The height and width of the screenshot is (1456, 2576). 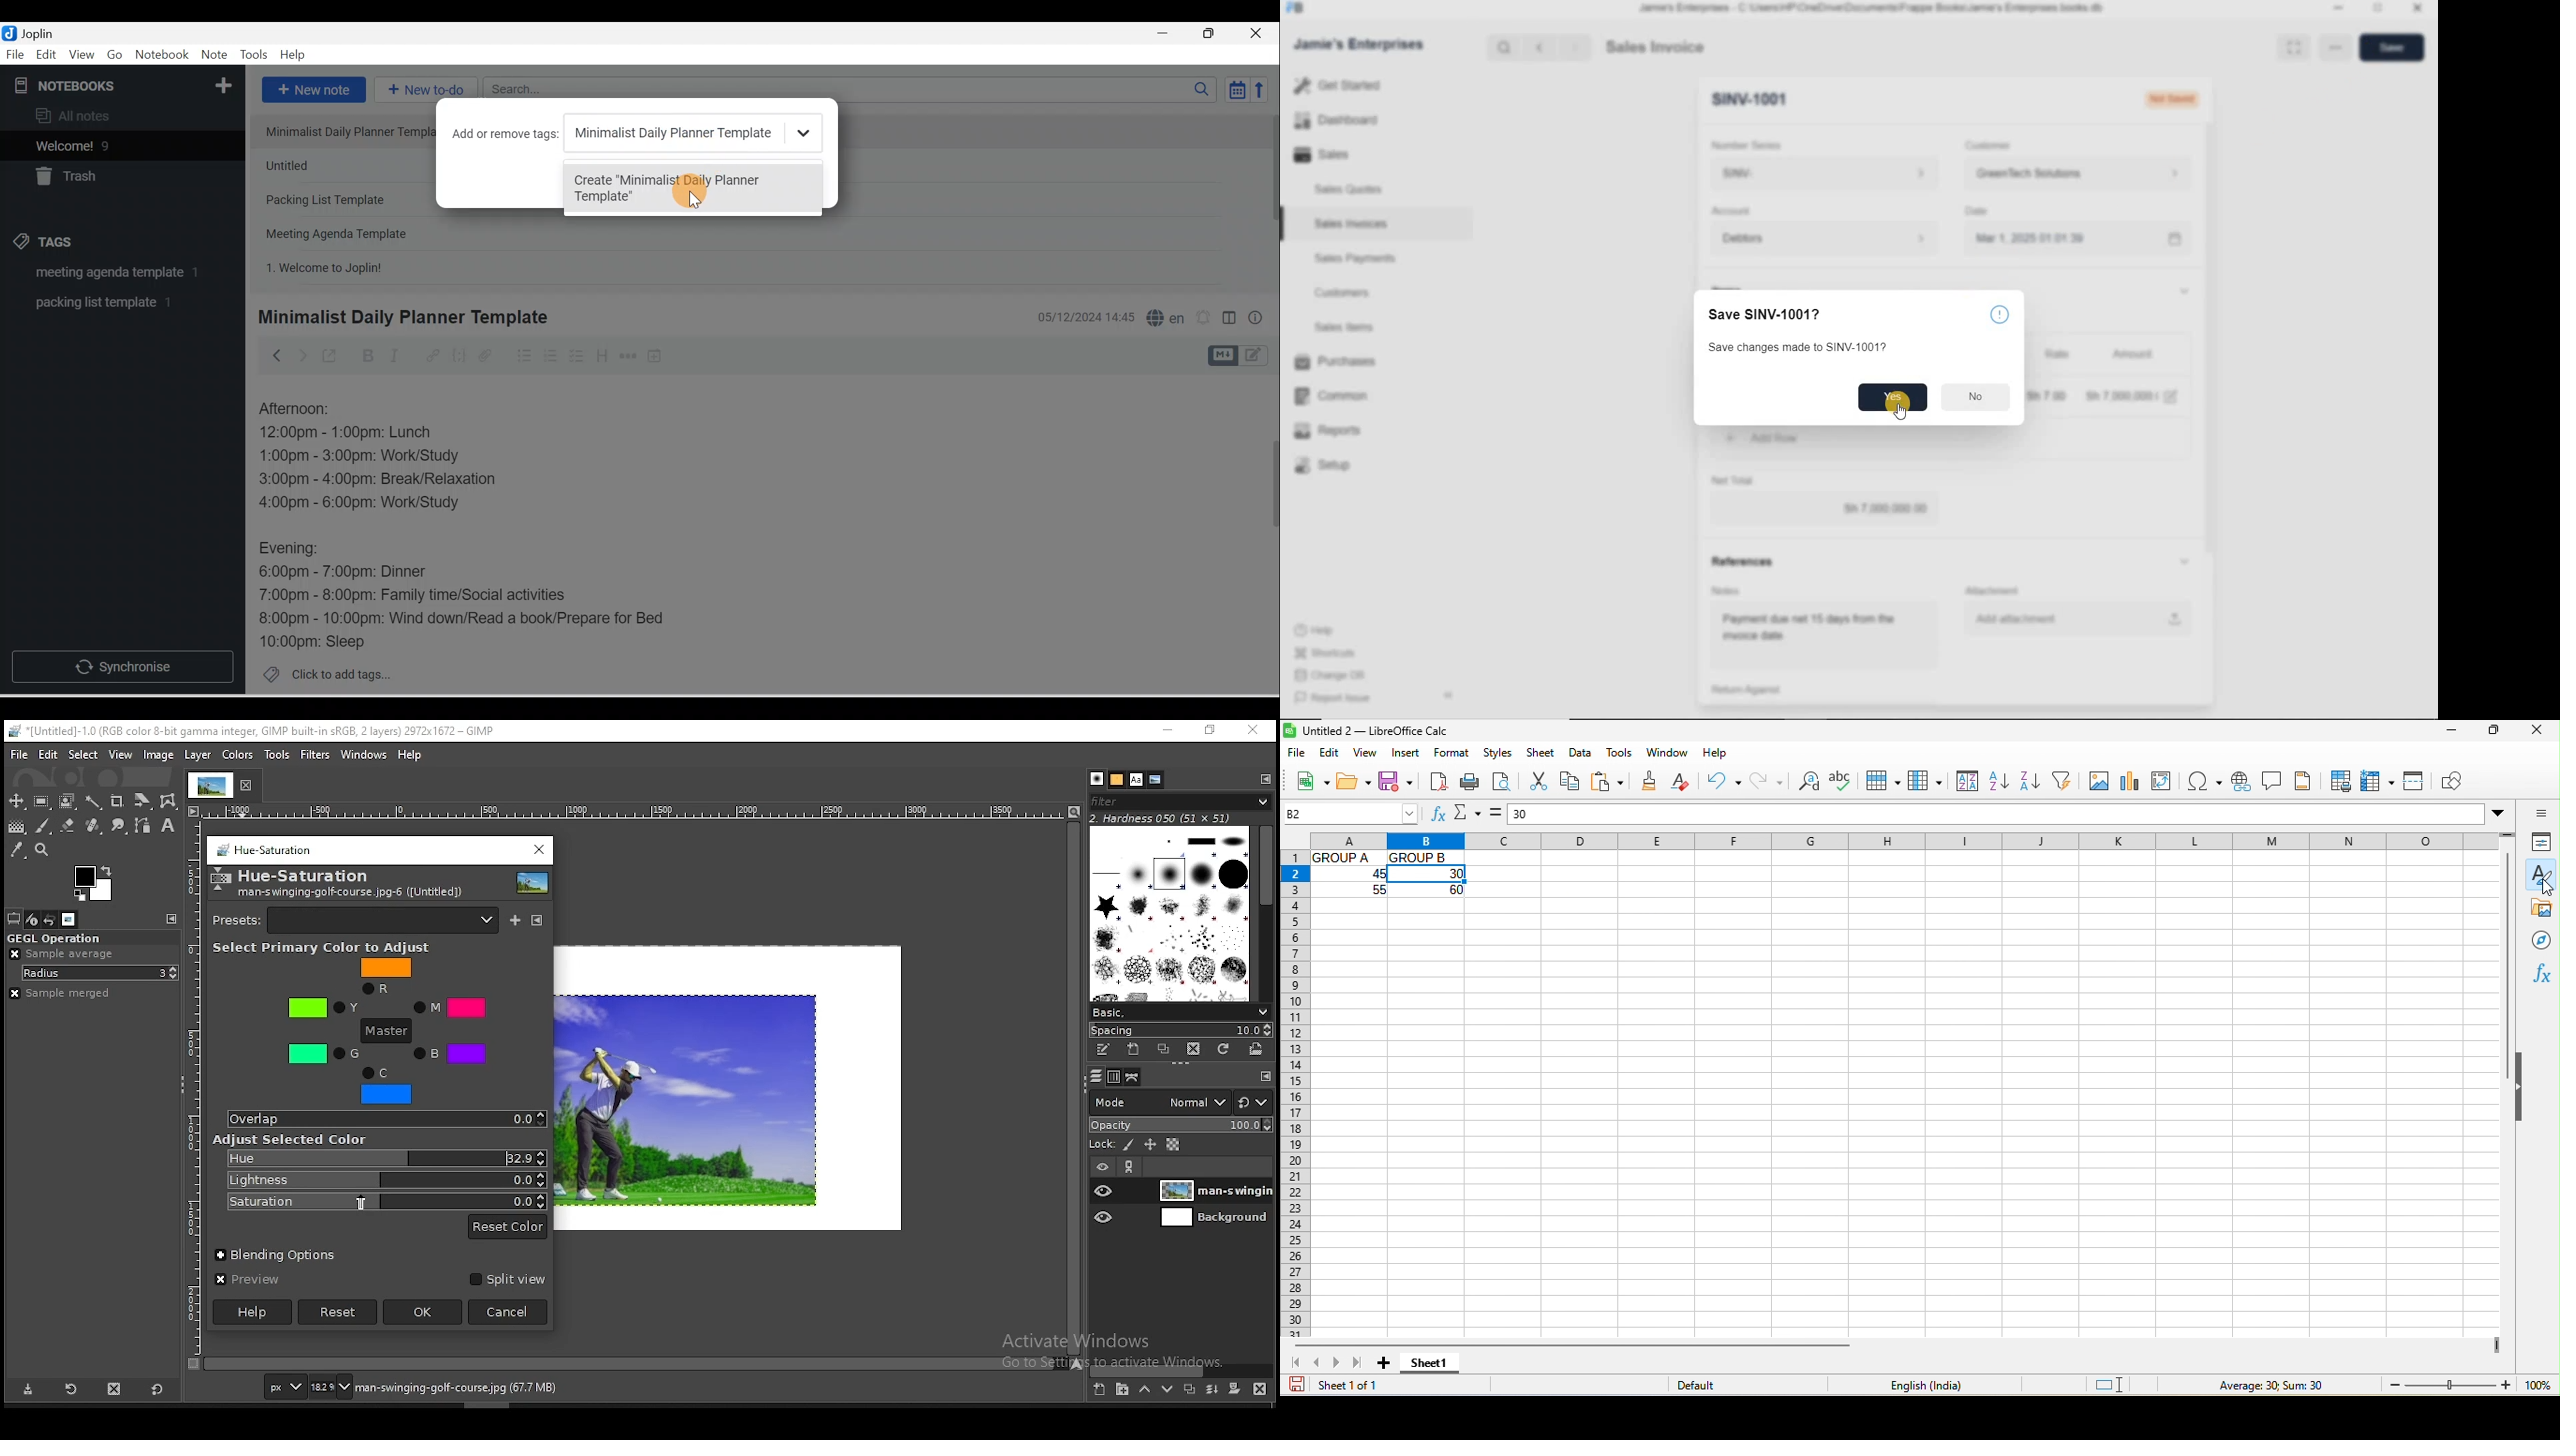 What do you see at coordinates (401, 317) in the screenshot?
I see `Minimalist Daily Planner Template` at bounding box center [401, 317].